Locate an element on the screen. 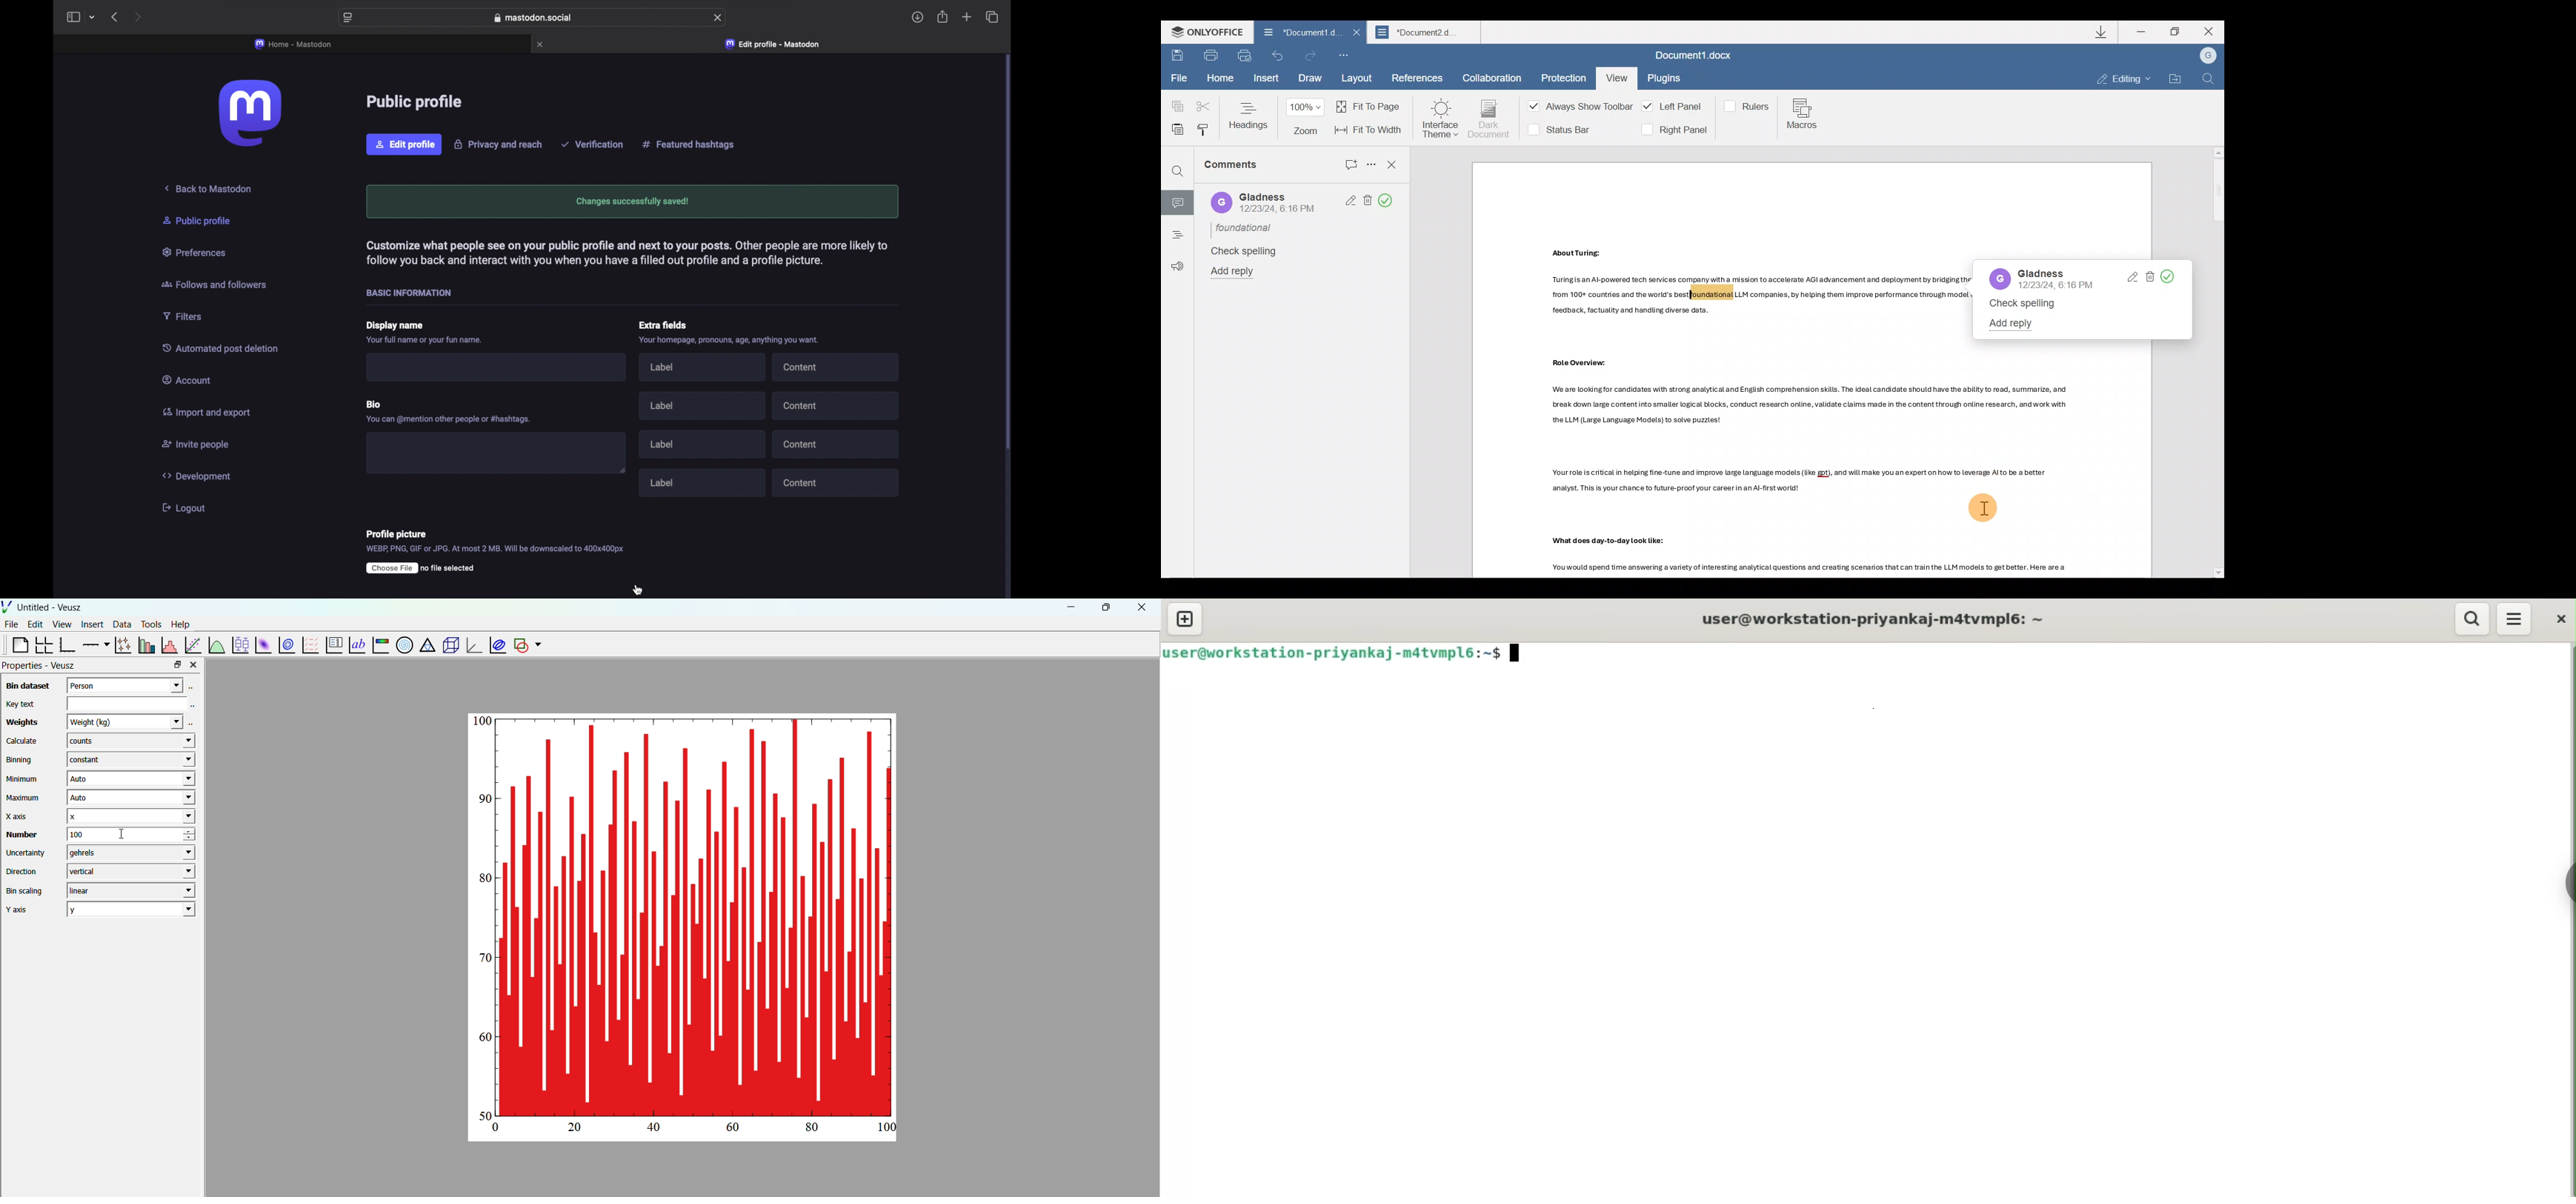 The width and height of the screenshot is (2576, 1204). gehrels is located at coordinates (128, 853).